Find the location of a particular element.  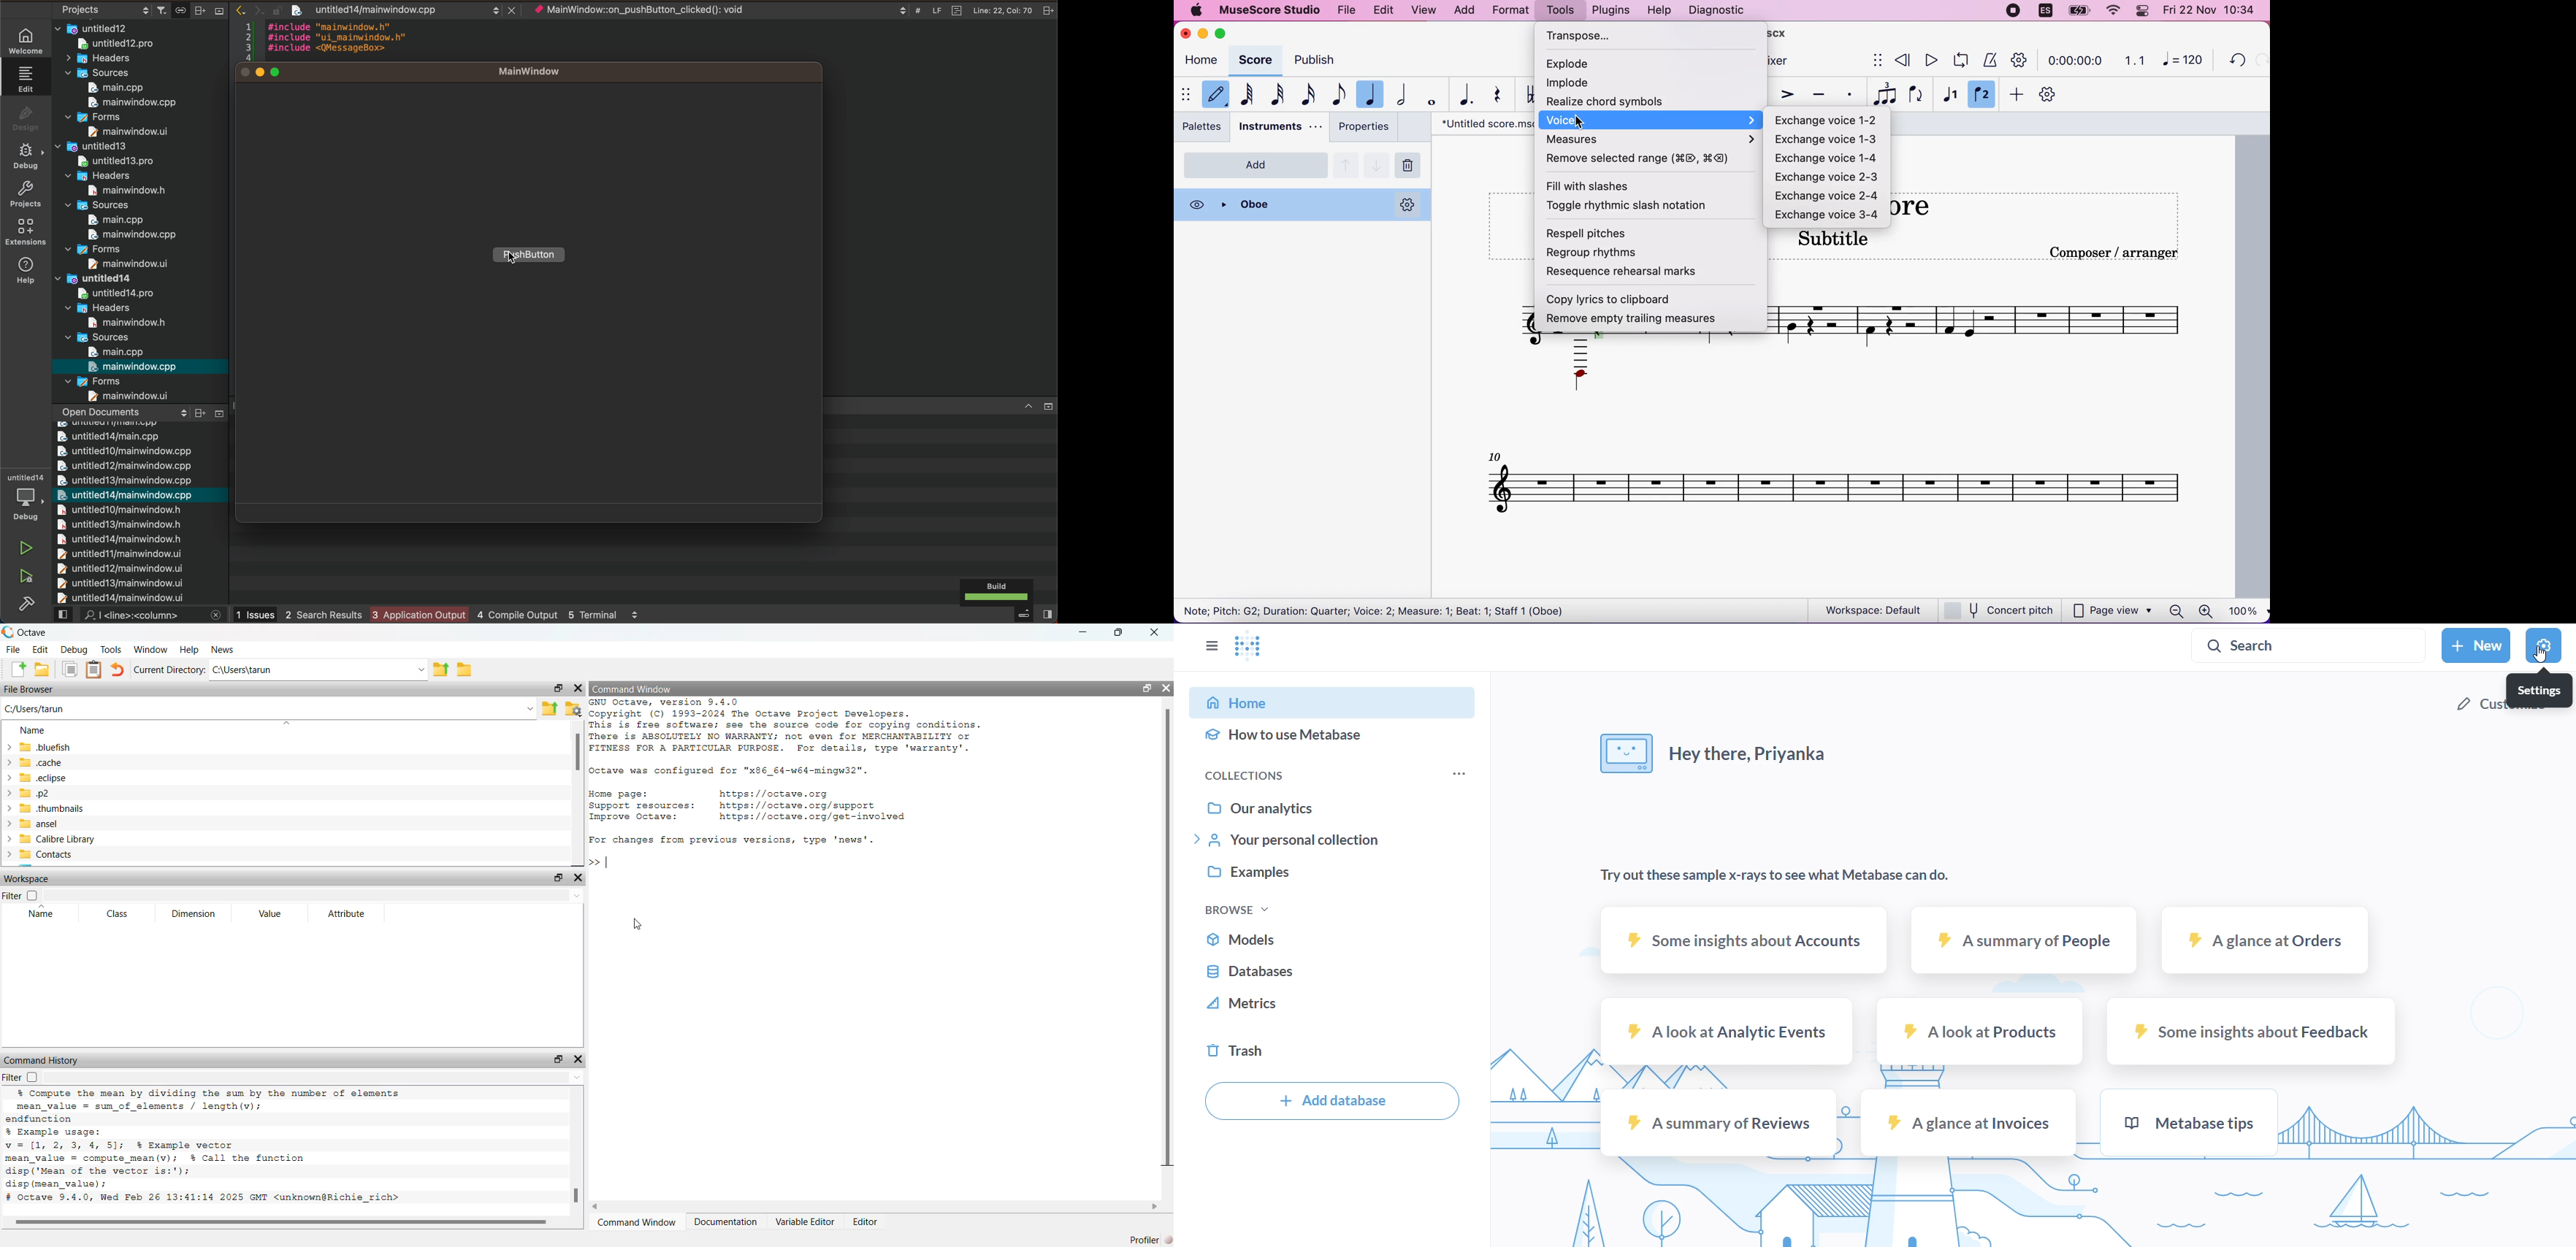

augmentation dot is located at coordinates (1468, 93).